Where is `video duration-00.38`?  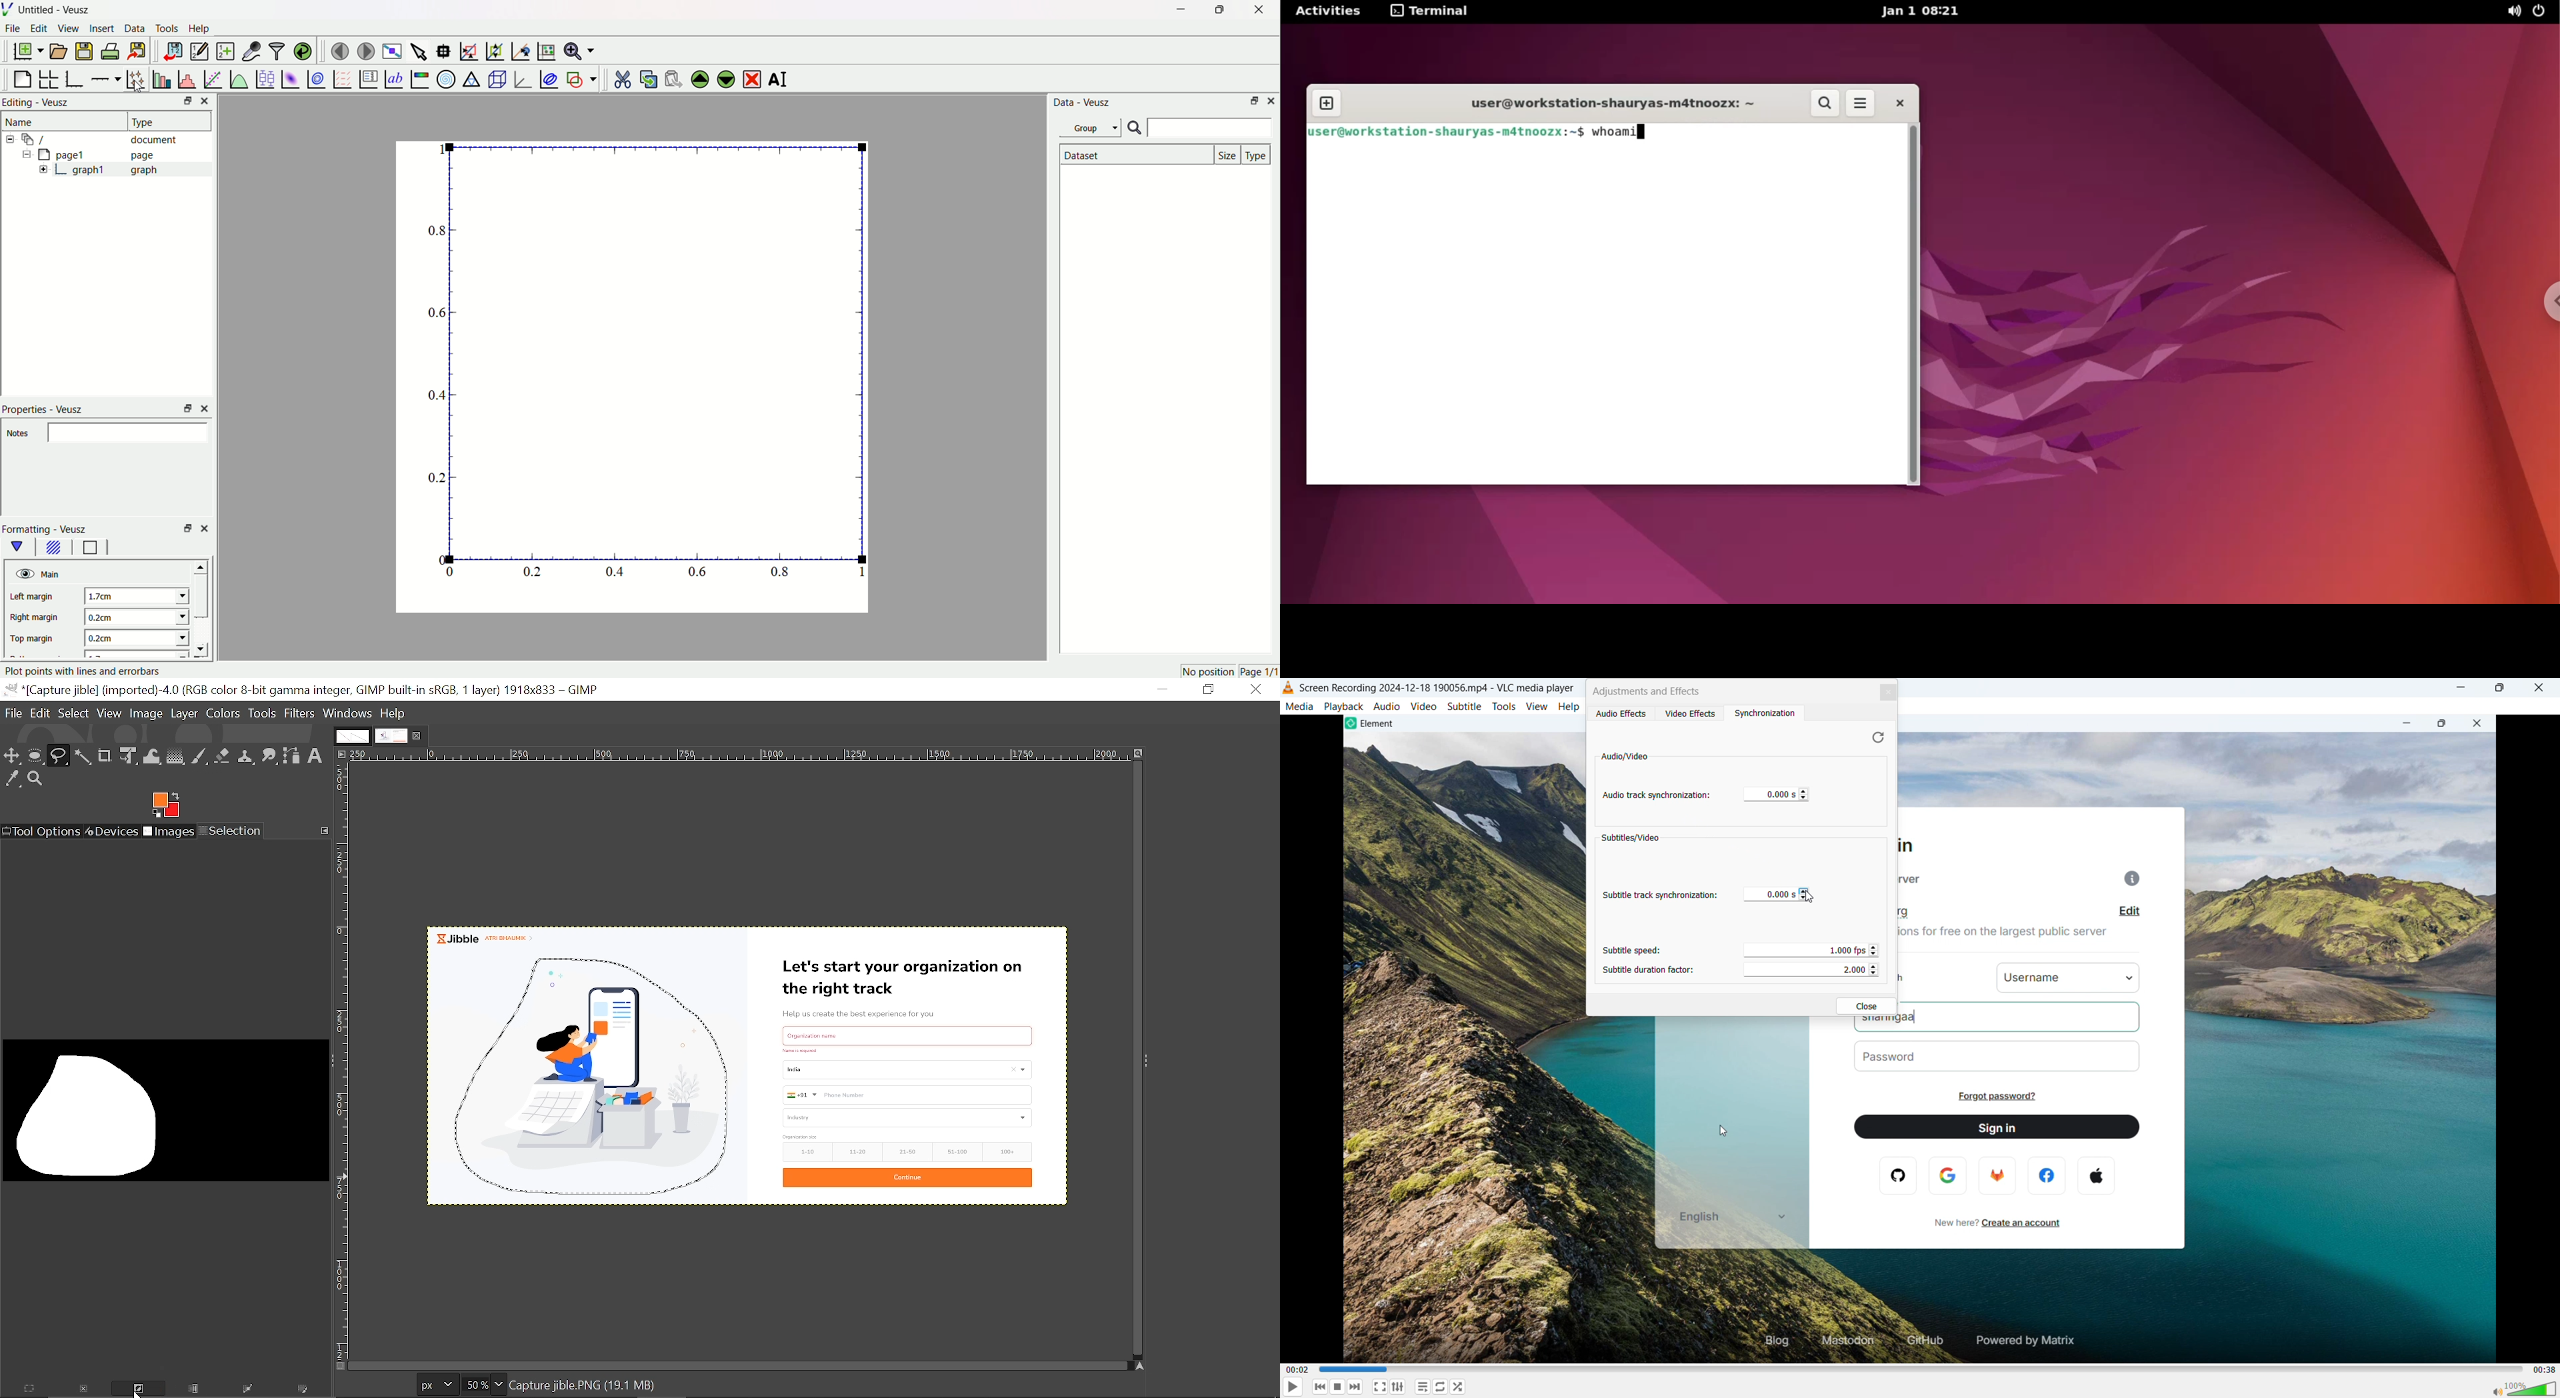
video duration-00.38 is located at coordinates (2544, 1369).